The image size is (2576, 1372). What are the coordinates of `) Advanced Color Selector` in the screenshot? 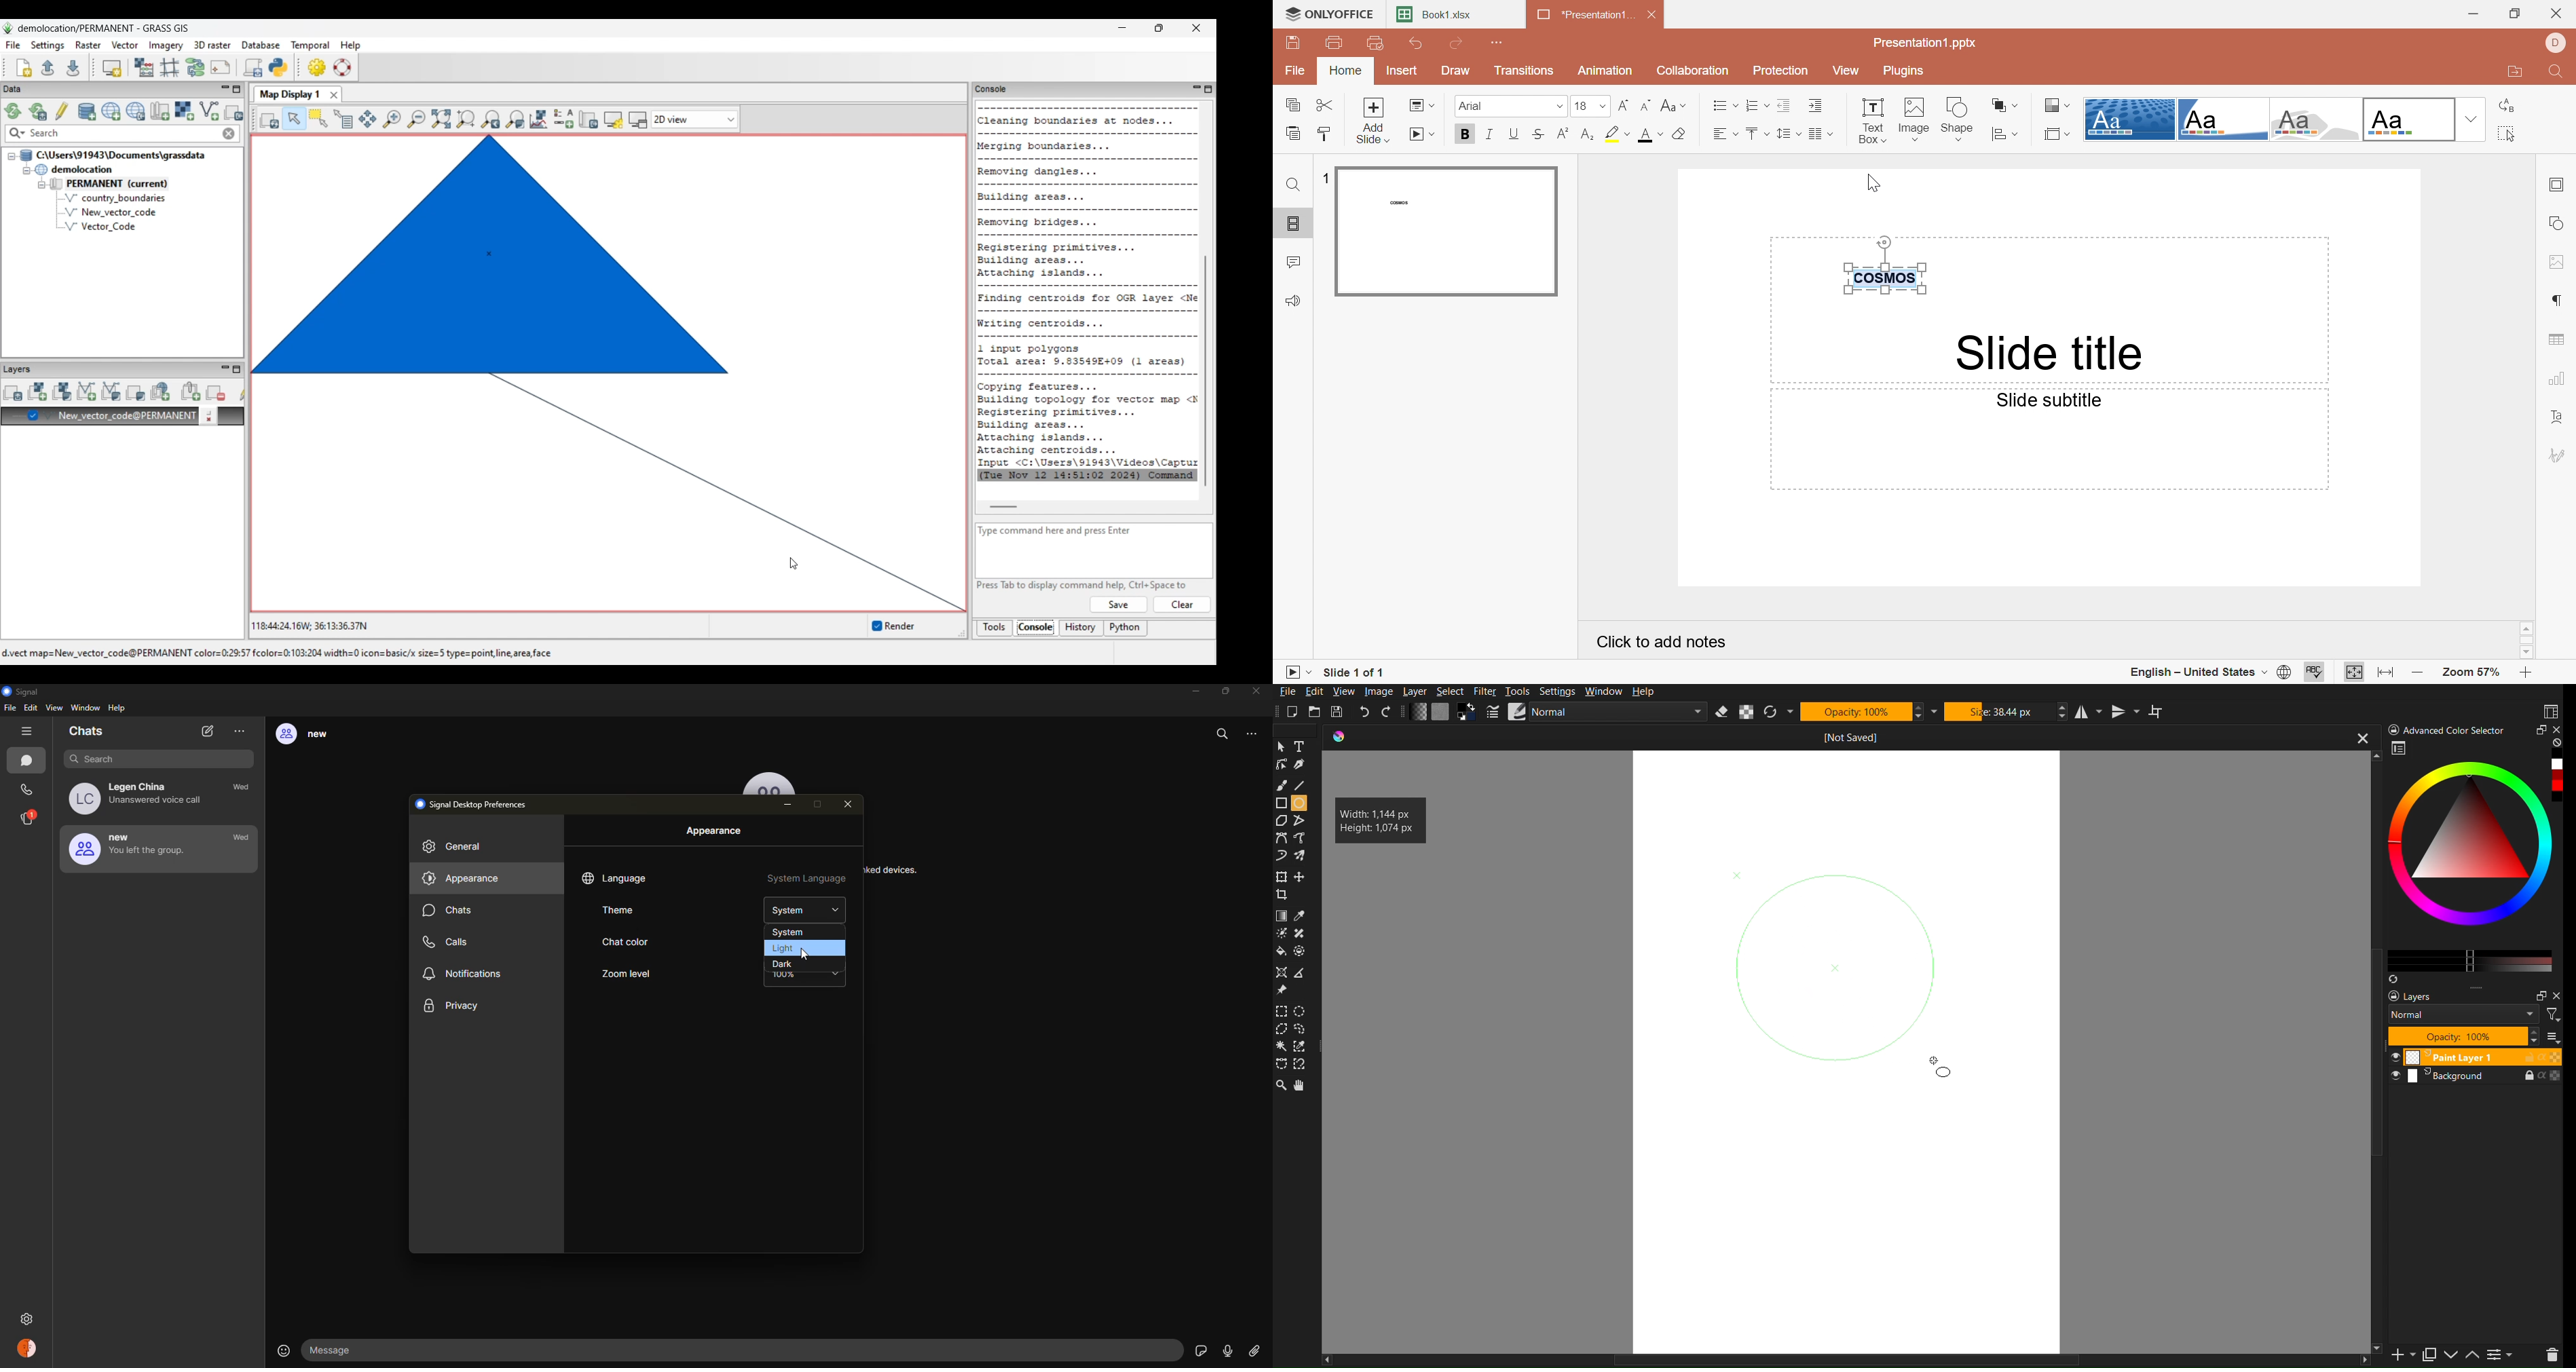 It's located at (2441, 726).